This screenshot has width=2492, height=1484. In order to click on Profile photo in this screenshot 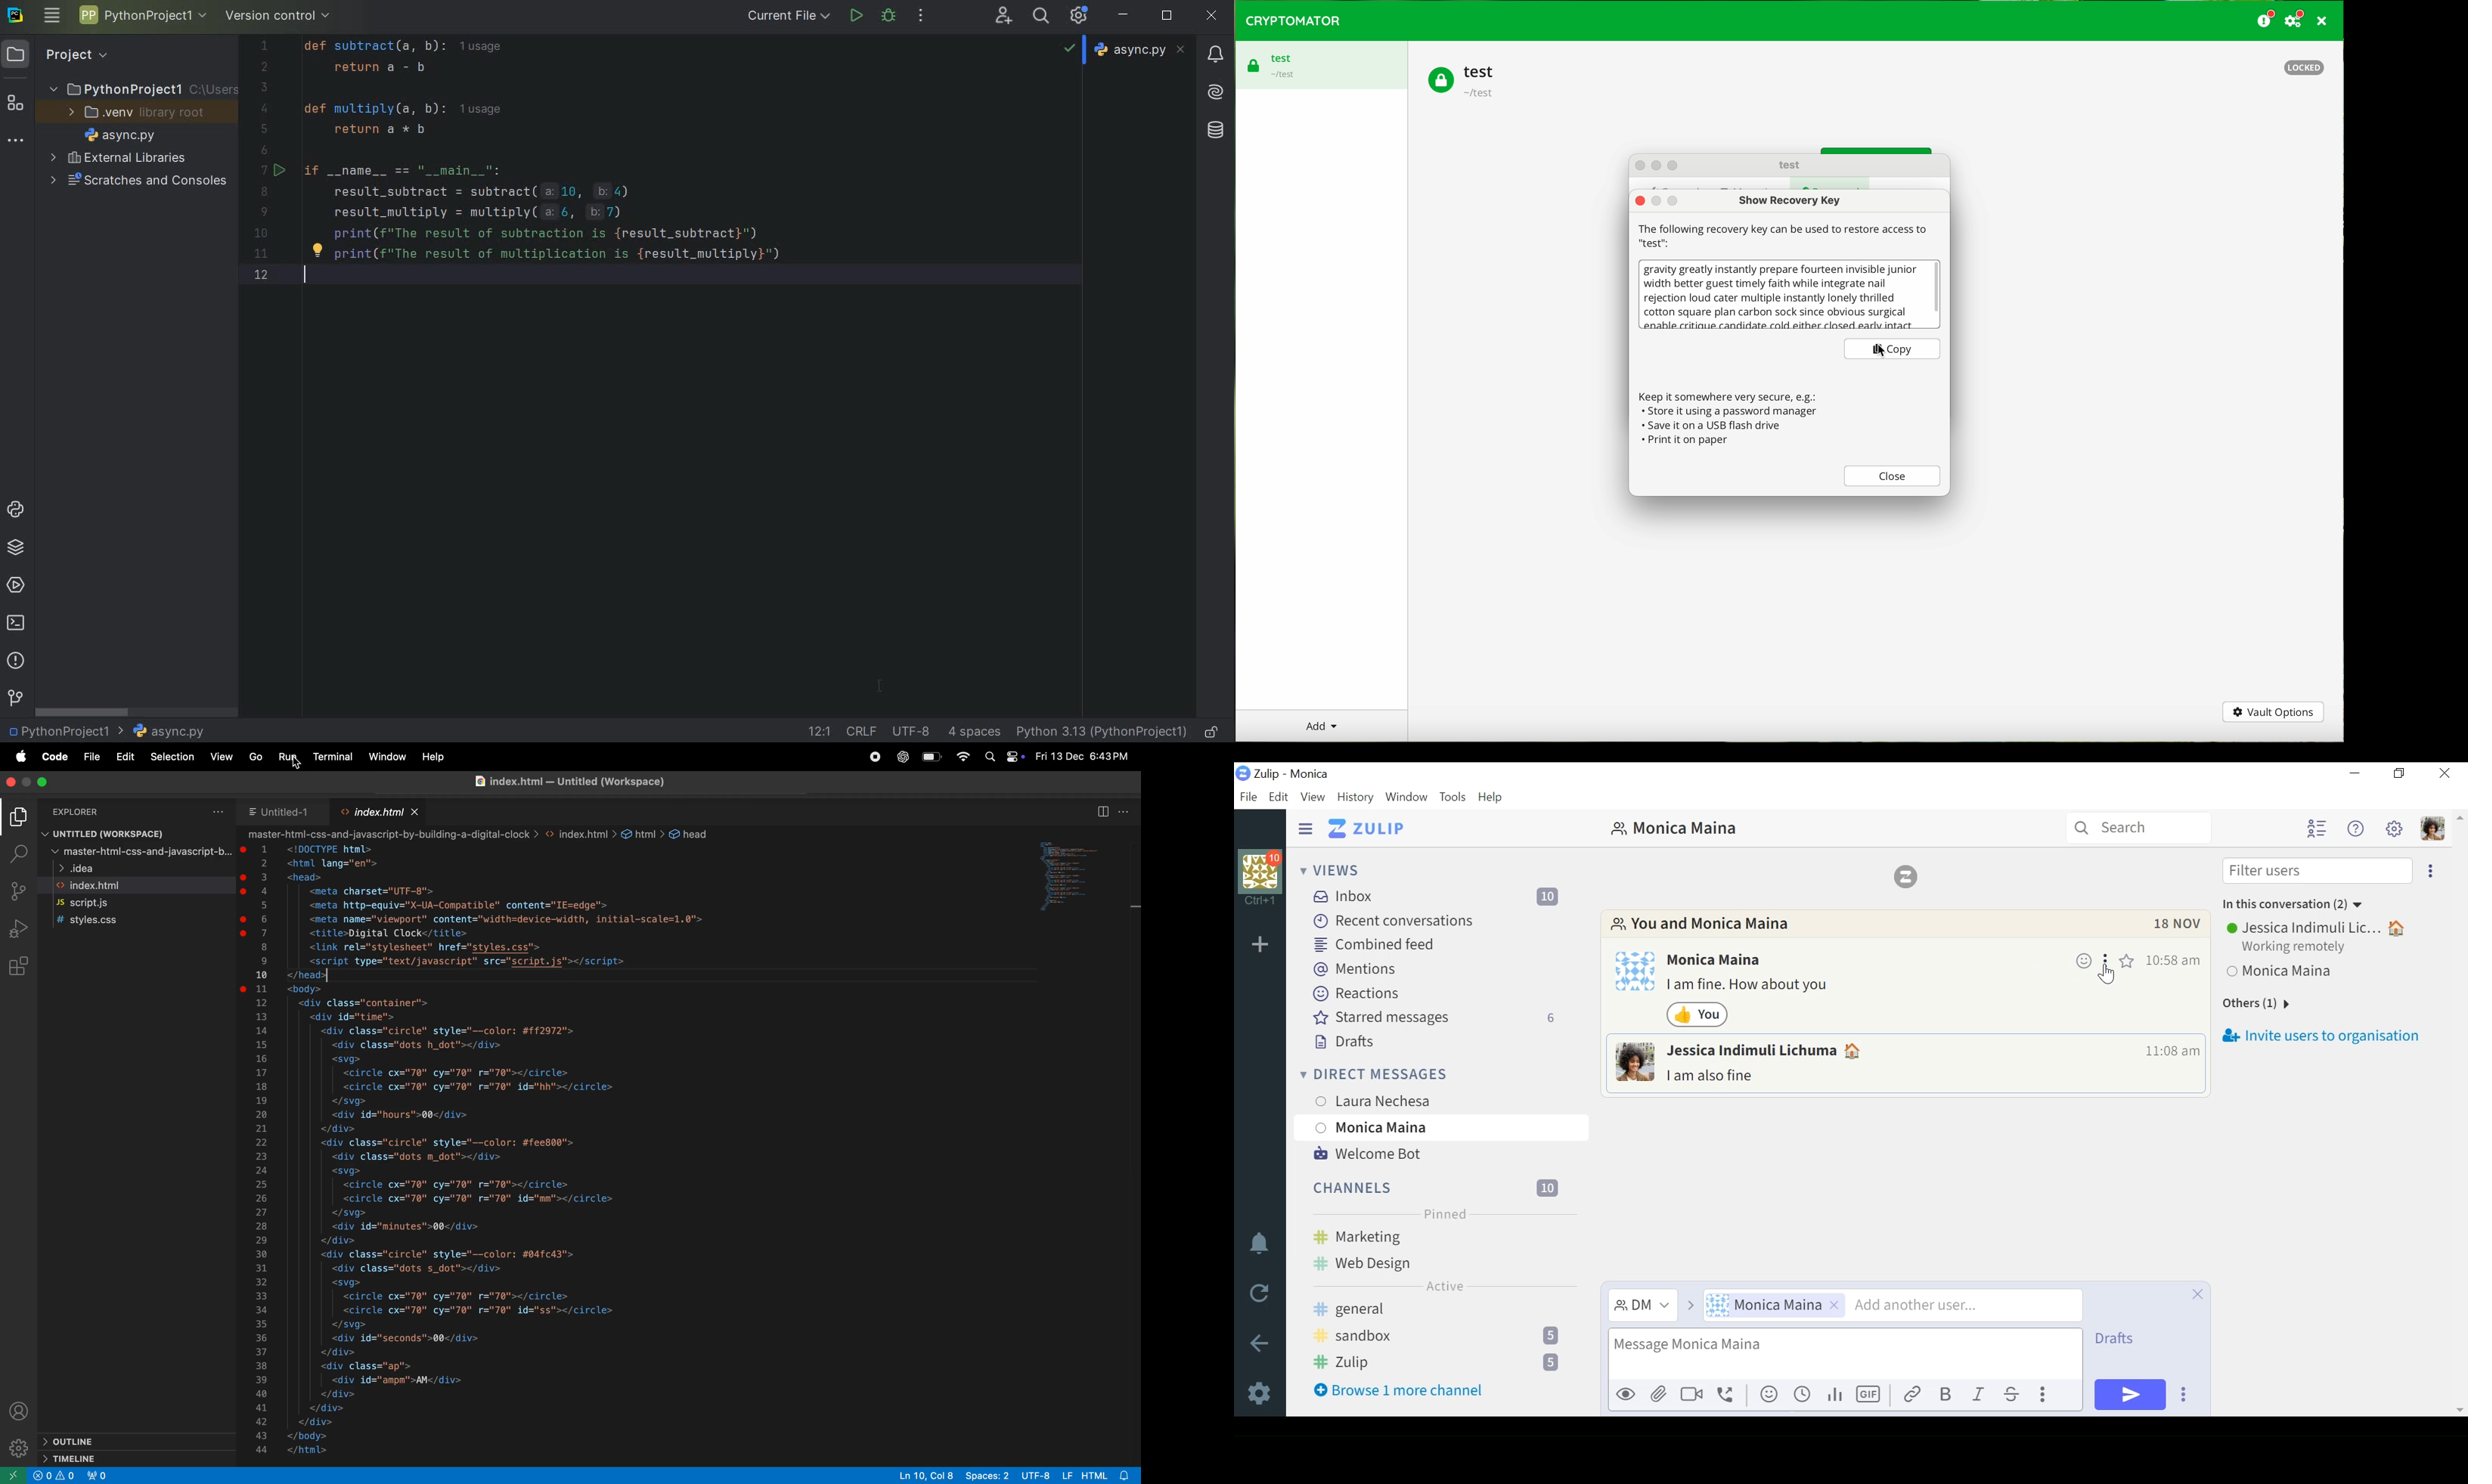, I will do `click(1636, 970)`.